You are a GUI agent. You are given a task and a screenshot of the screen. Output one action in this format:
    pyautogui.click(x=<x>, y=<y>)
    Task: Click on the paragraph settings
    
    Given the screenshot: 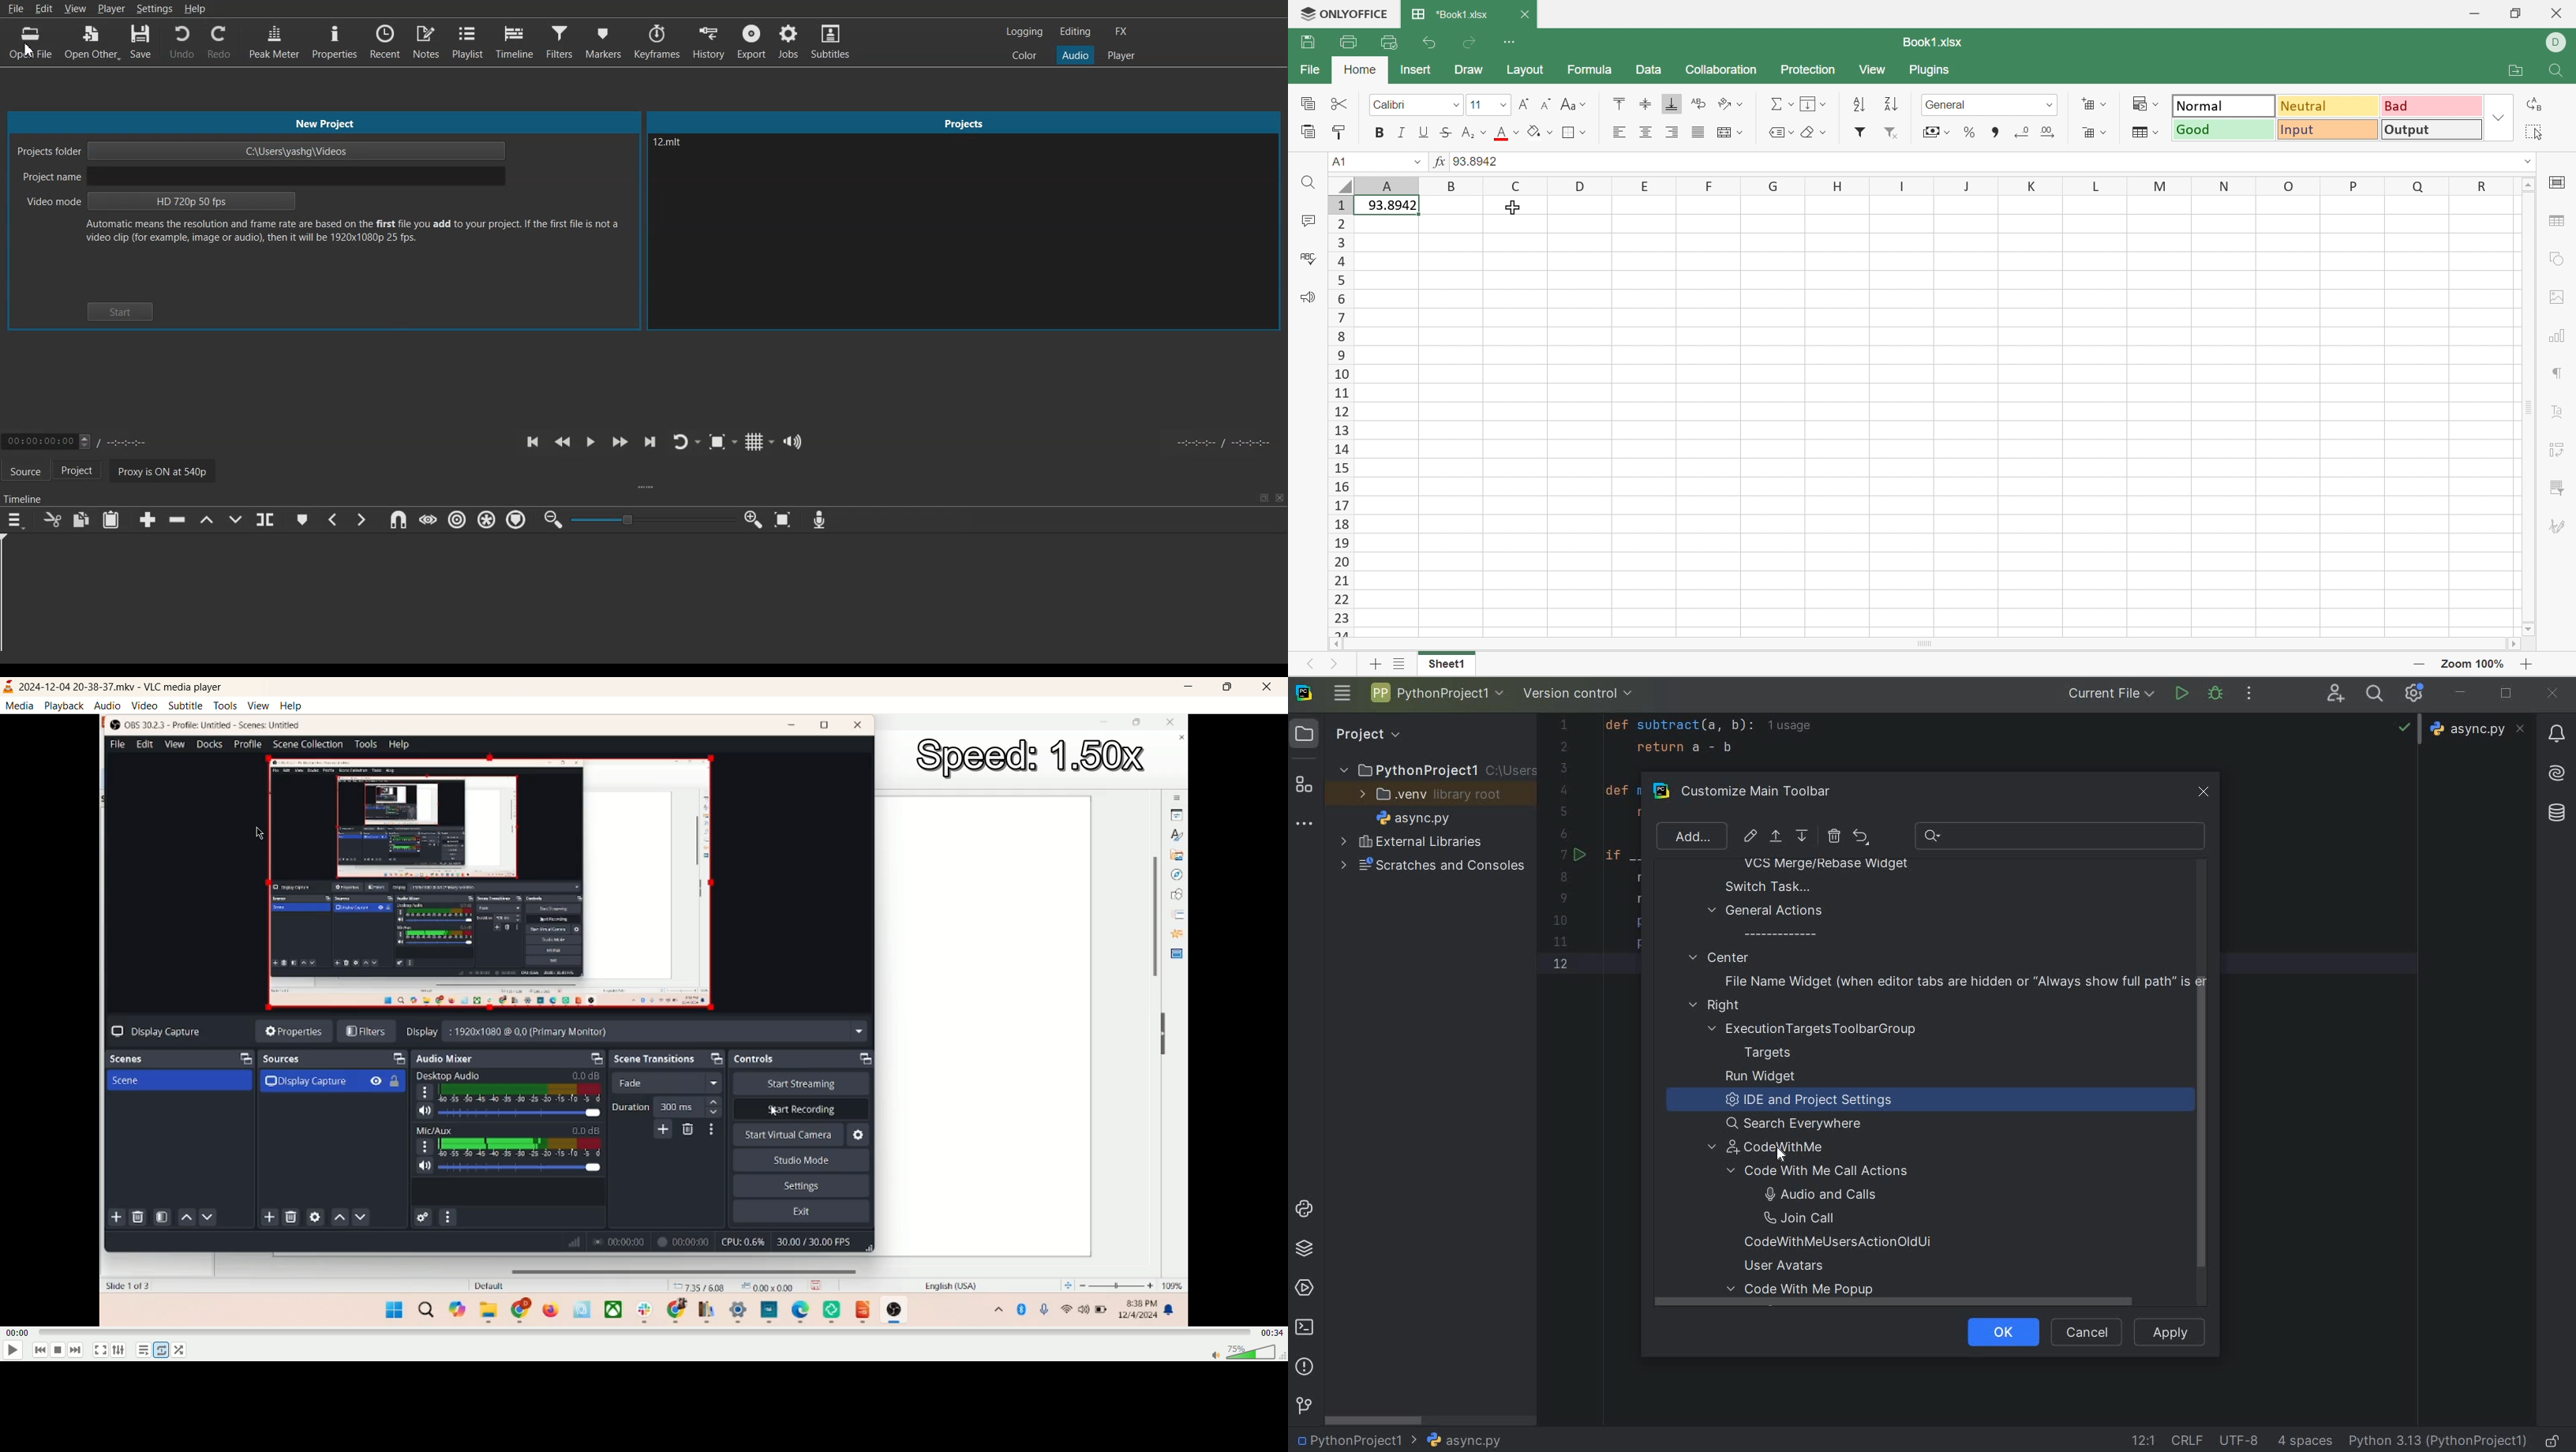 What is the action you would take?
    pyautogui.click(x=2559, y=373)
    